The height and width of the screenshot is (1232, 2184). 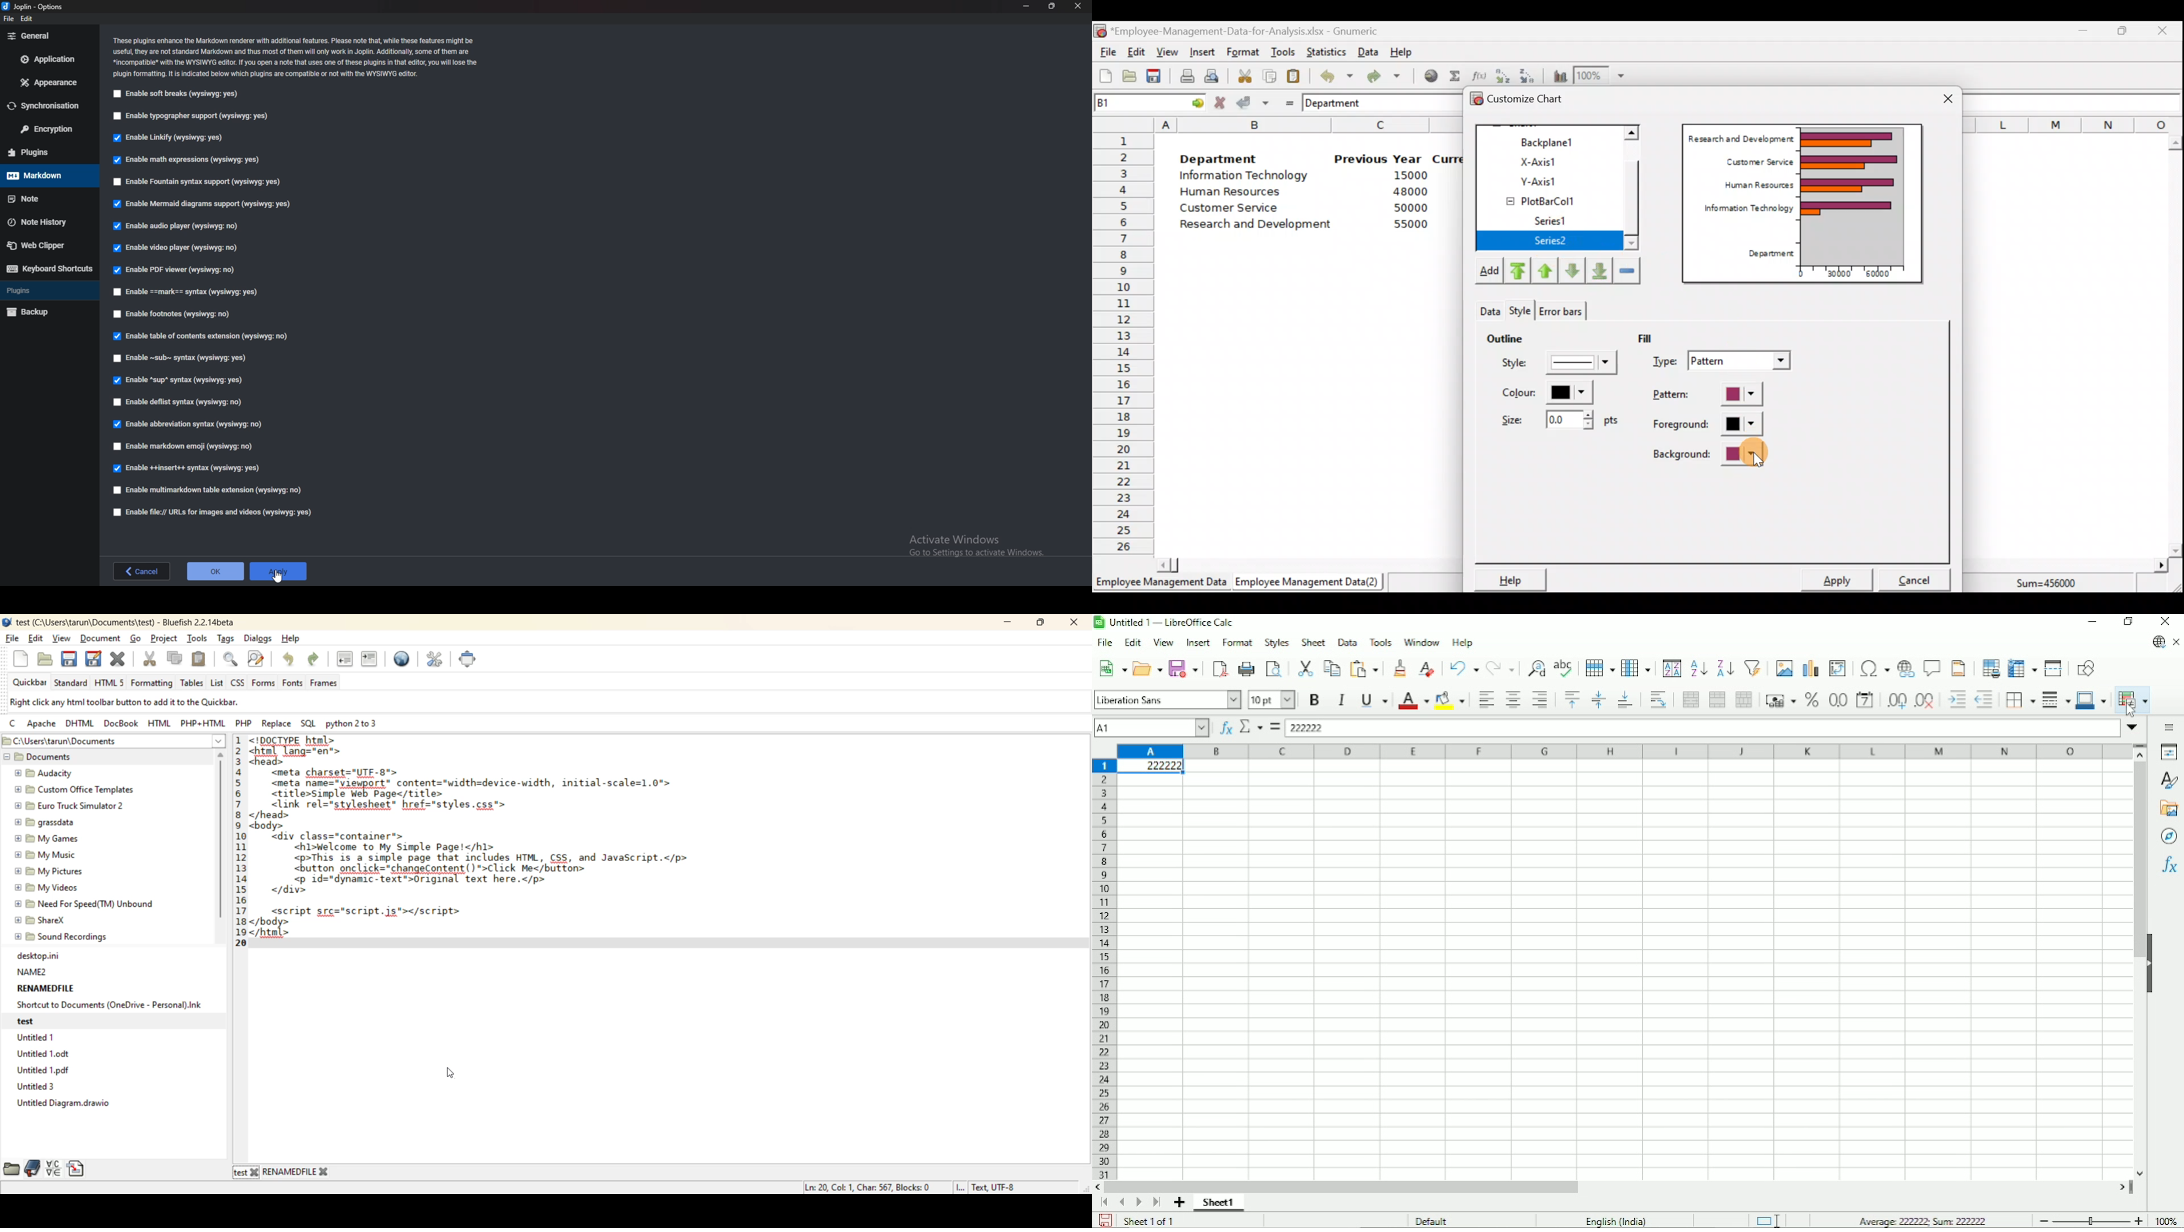 What do you see at coordinates (1246, 176) in the screenshot?
I see `Information Technology` at bounding box center [1246, 176].